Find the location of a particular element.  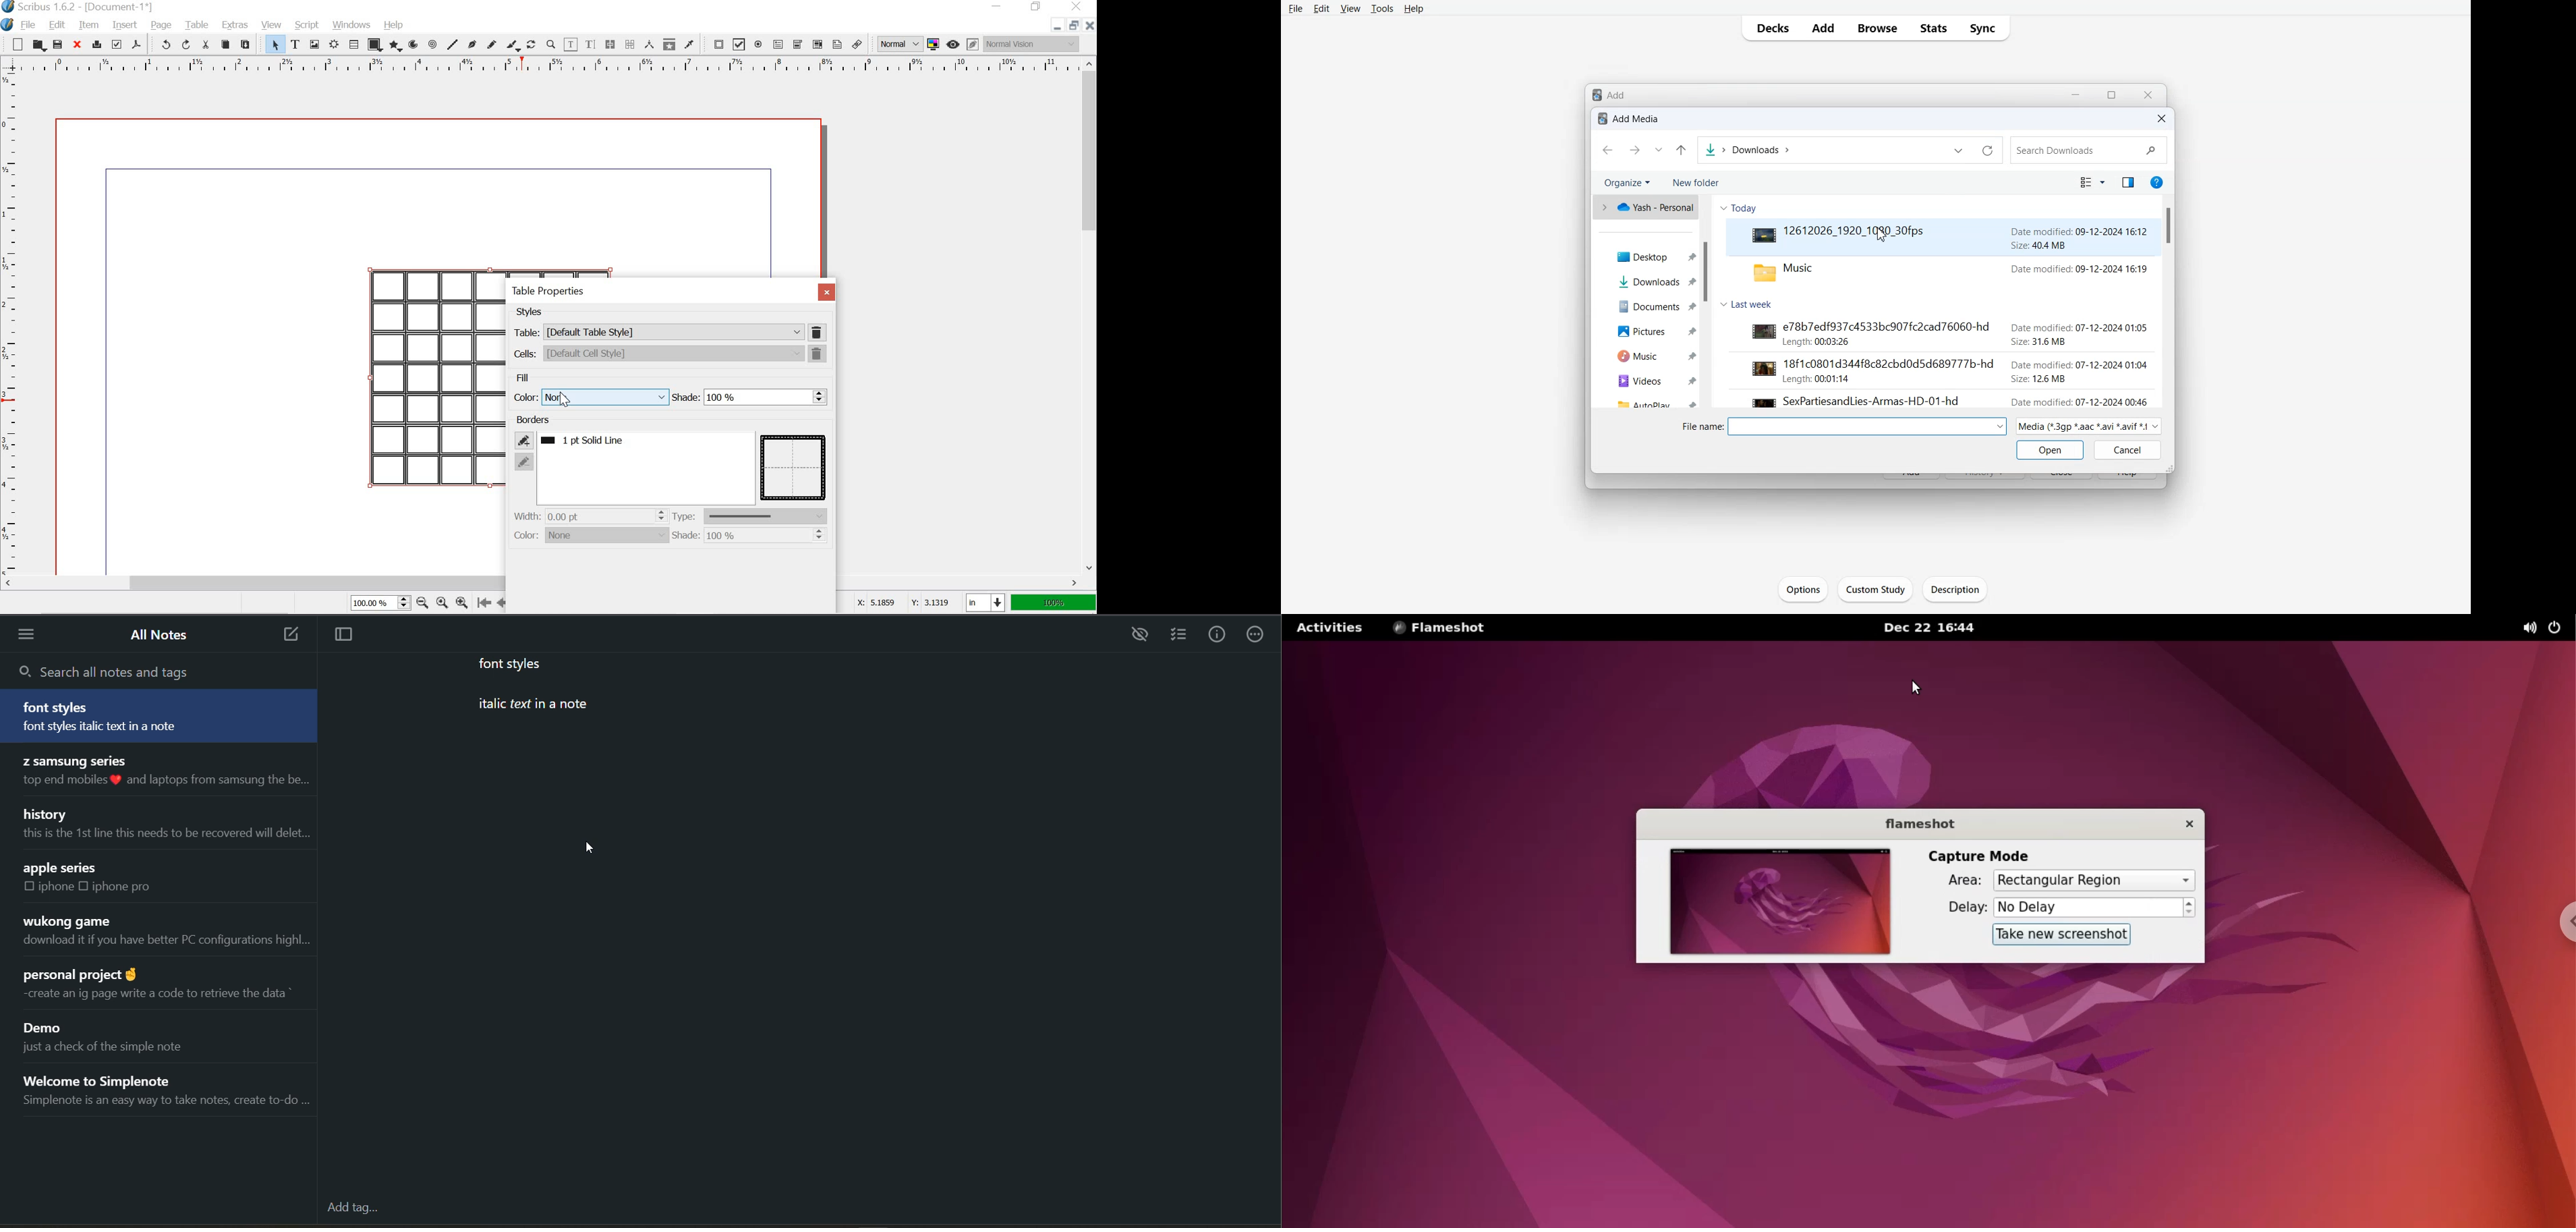

Up to last folder is located at coordinates (1681, 151).